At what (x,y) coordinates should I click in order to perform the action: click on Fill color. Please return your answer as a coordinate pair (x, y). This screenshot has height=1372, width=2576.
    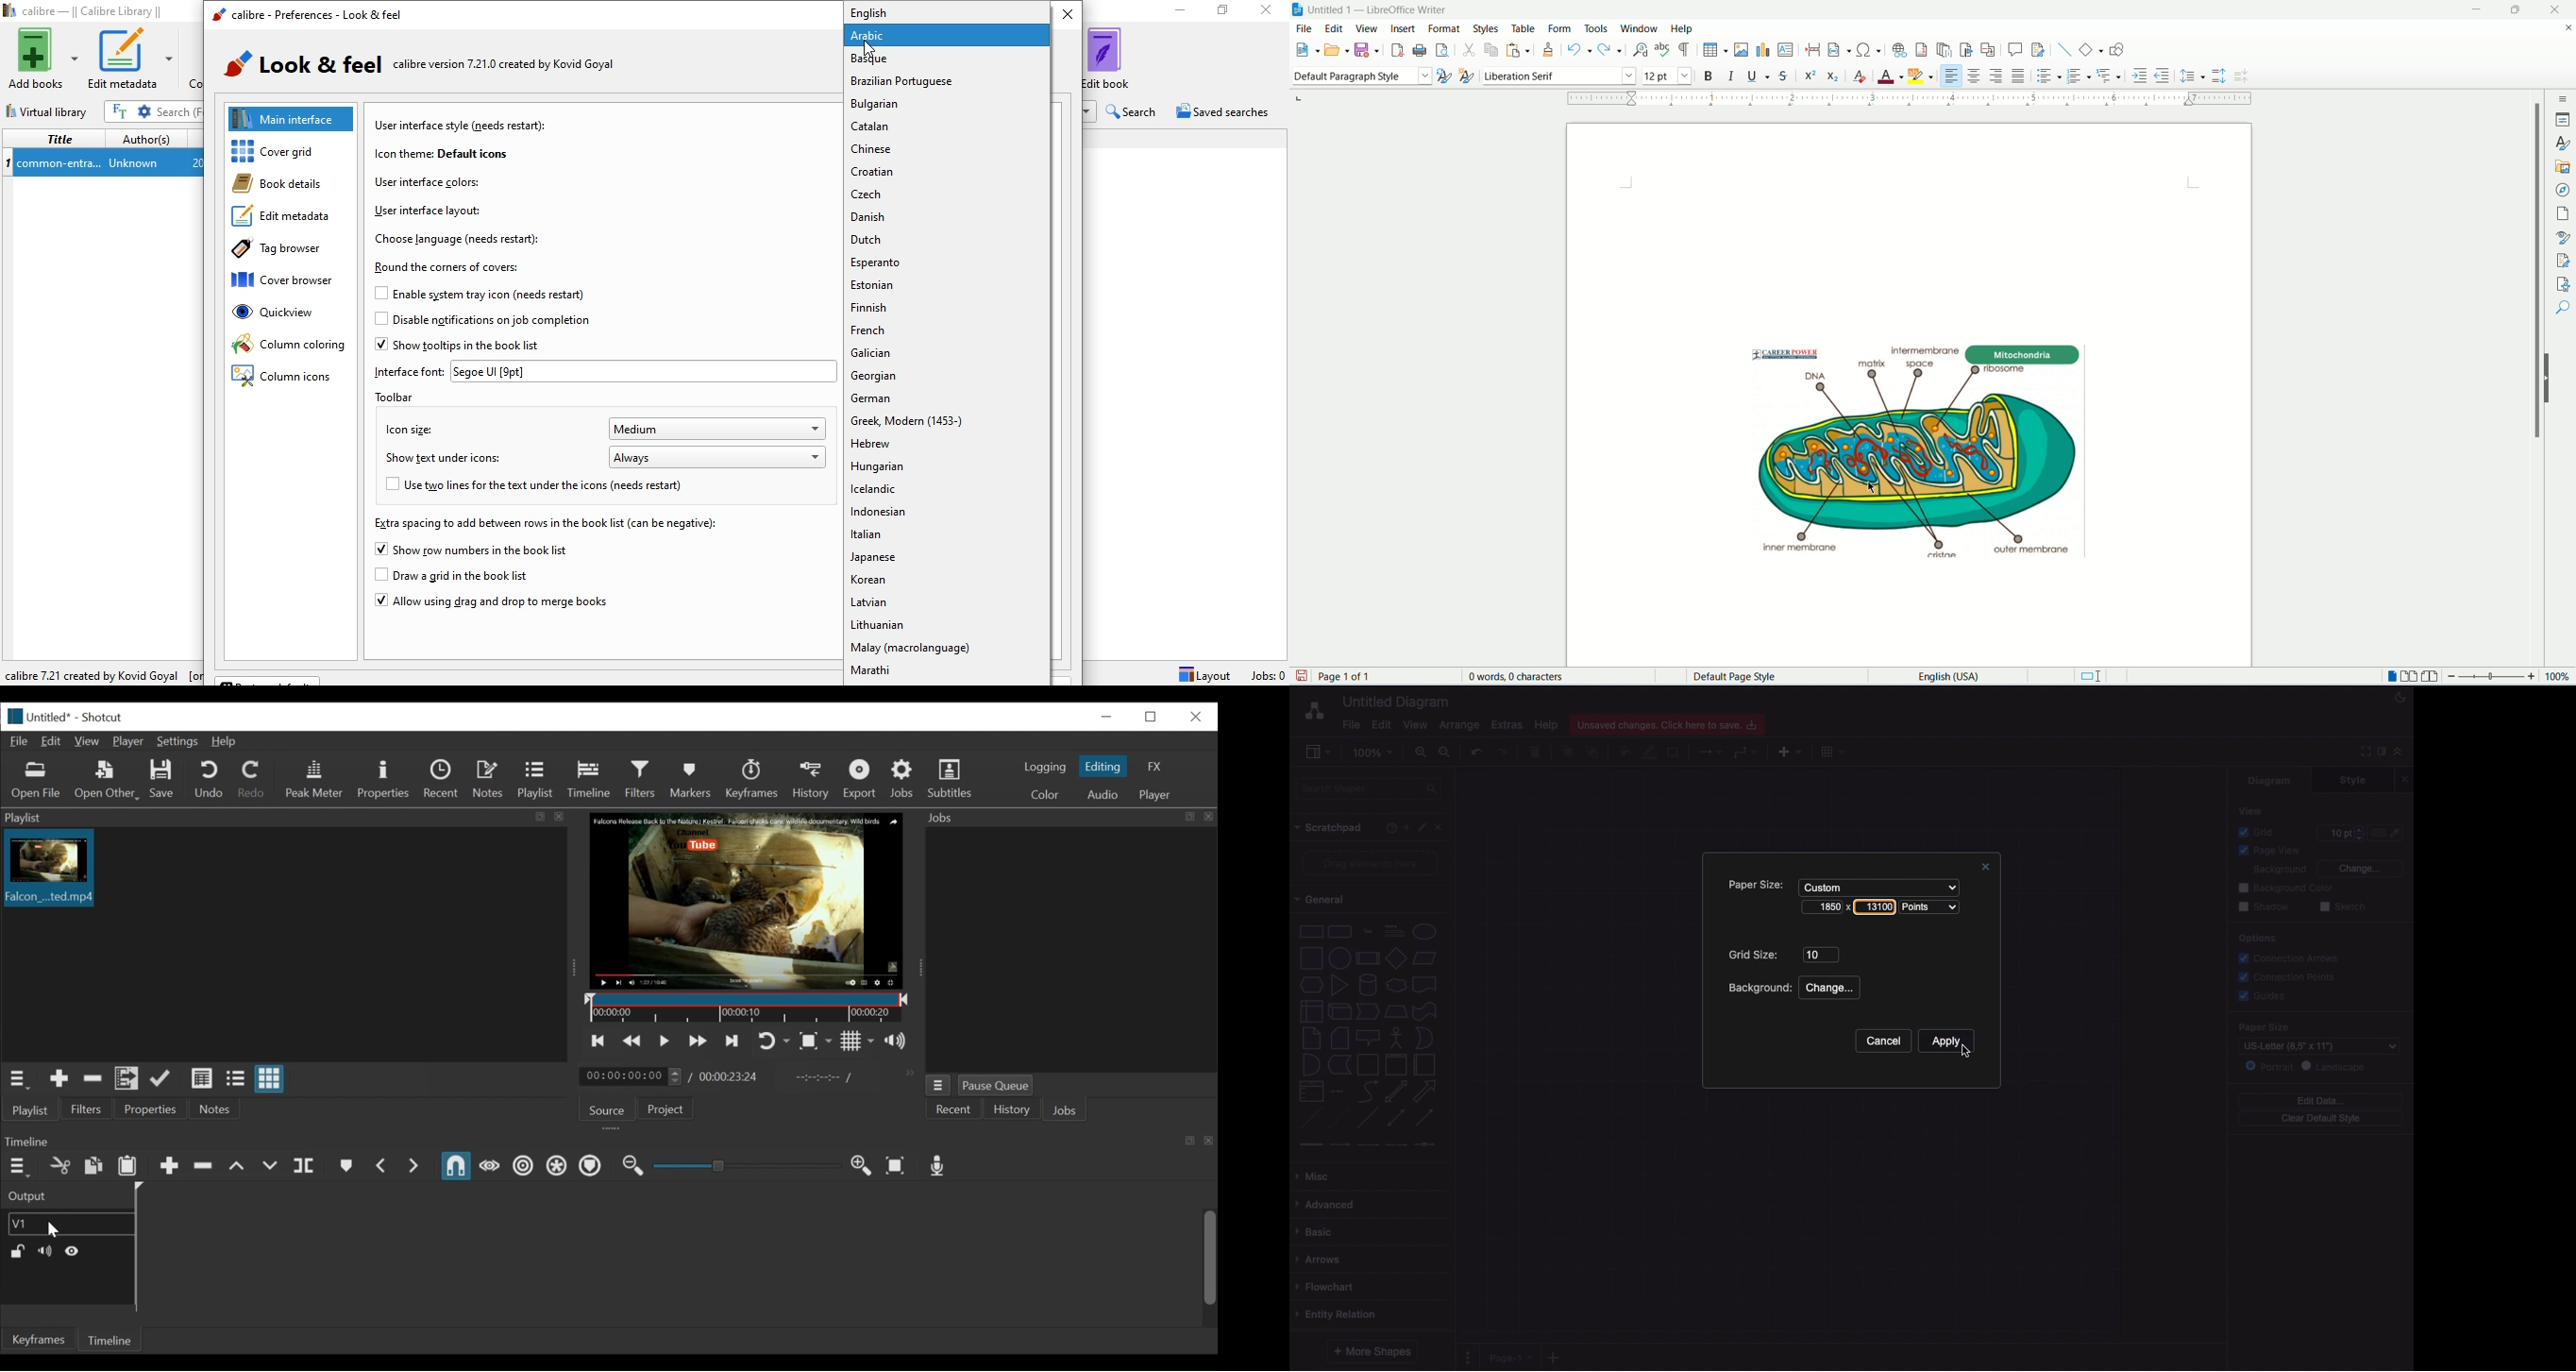
    Looking at the image, I should click on (1623, 754).